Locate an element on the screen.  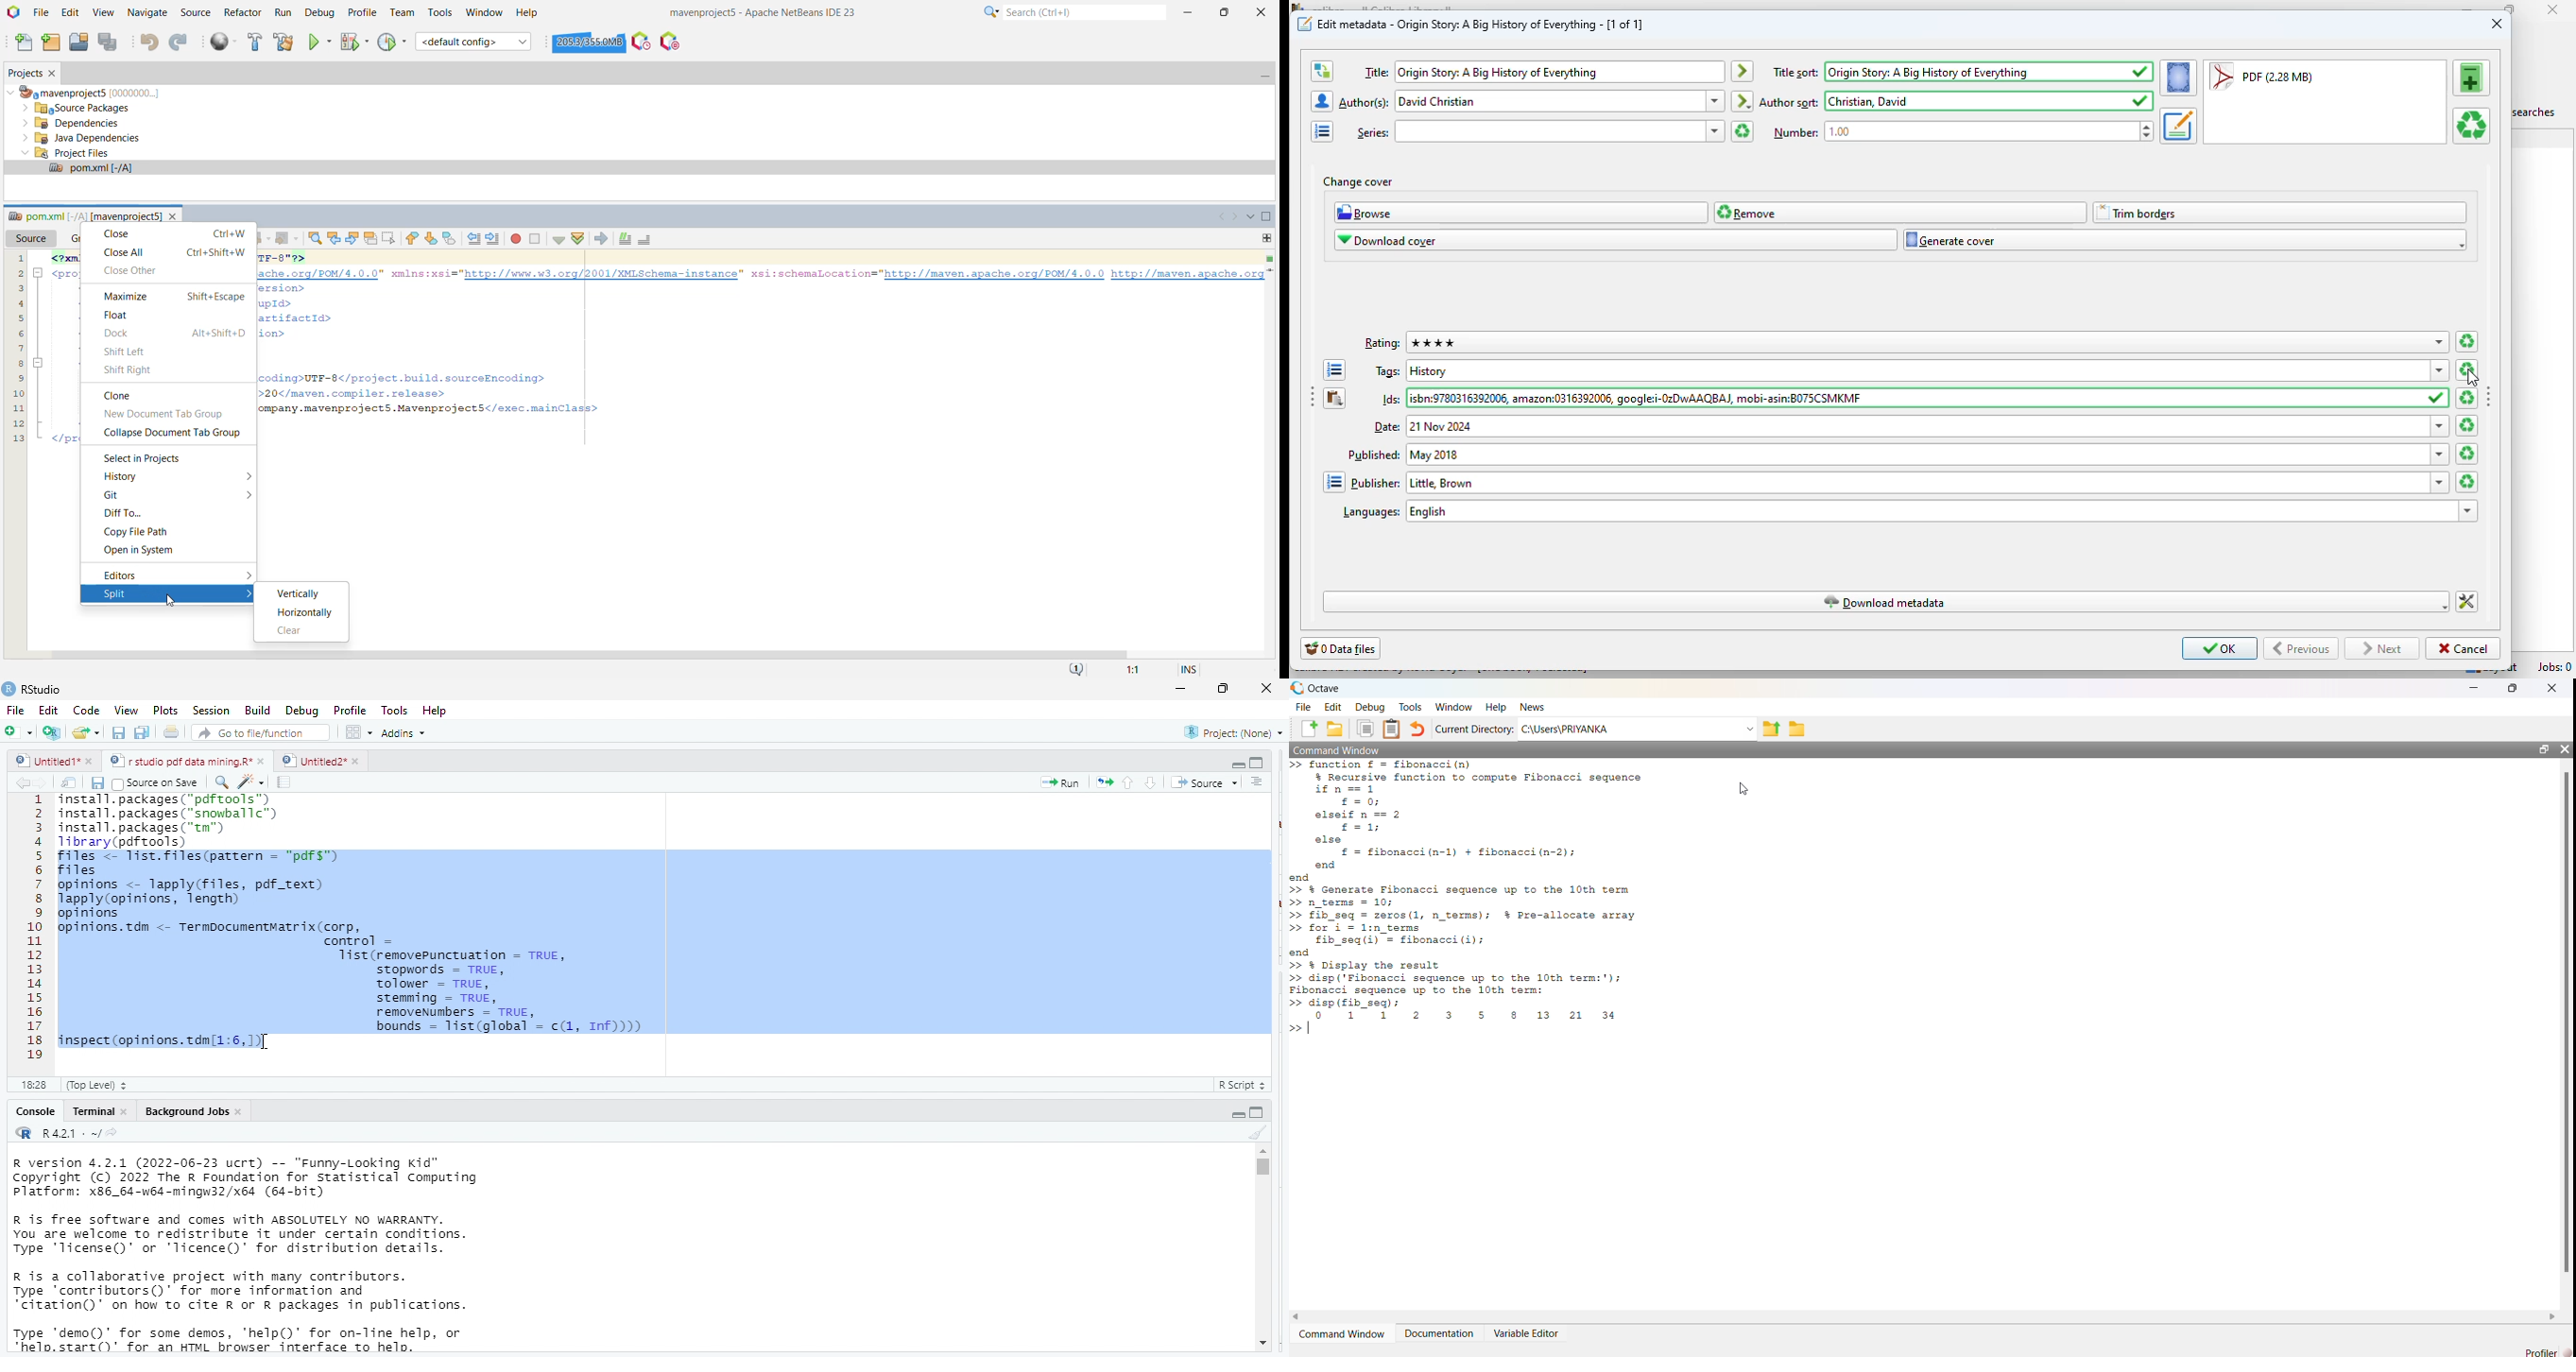
dropdown is located at coordinates (1716, 101).